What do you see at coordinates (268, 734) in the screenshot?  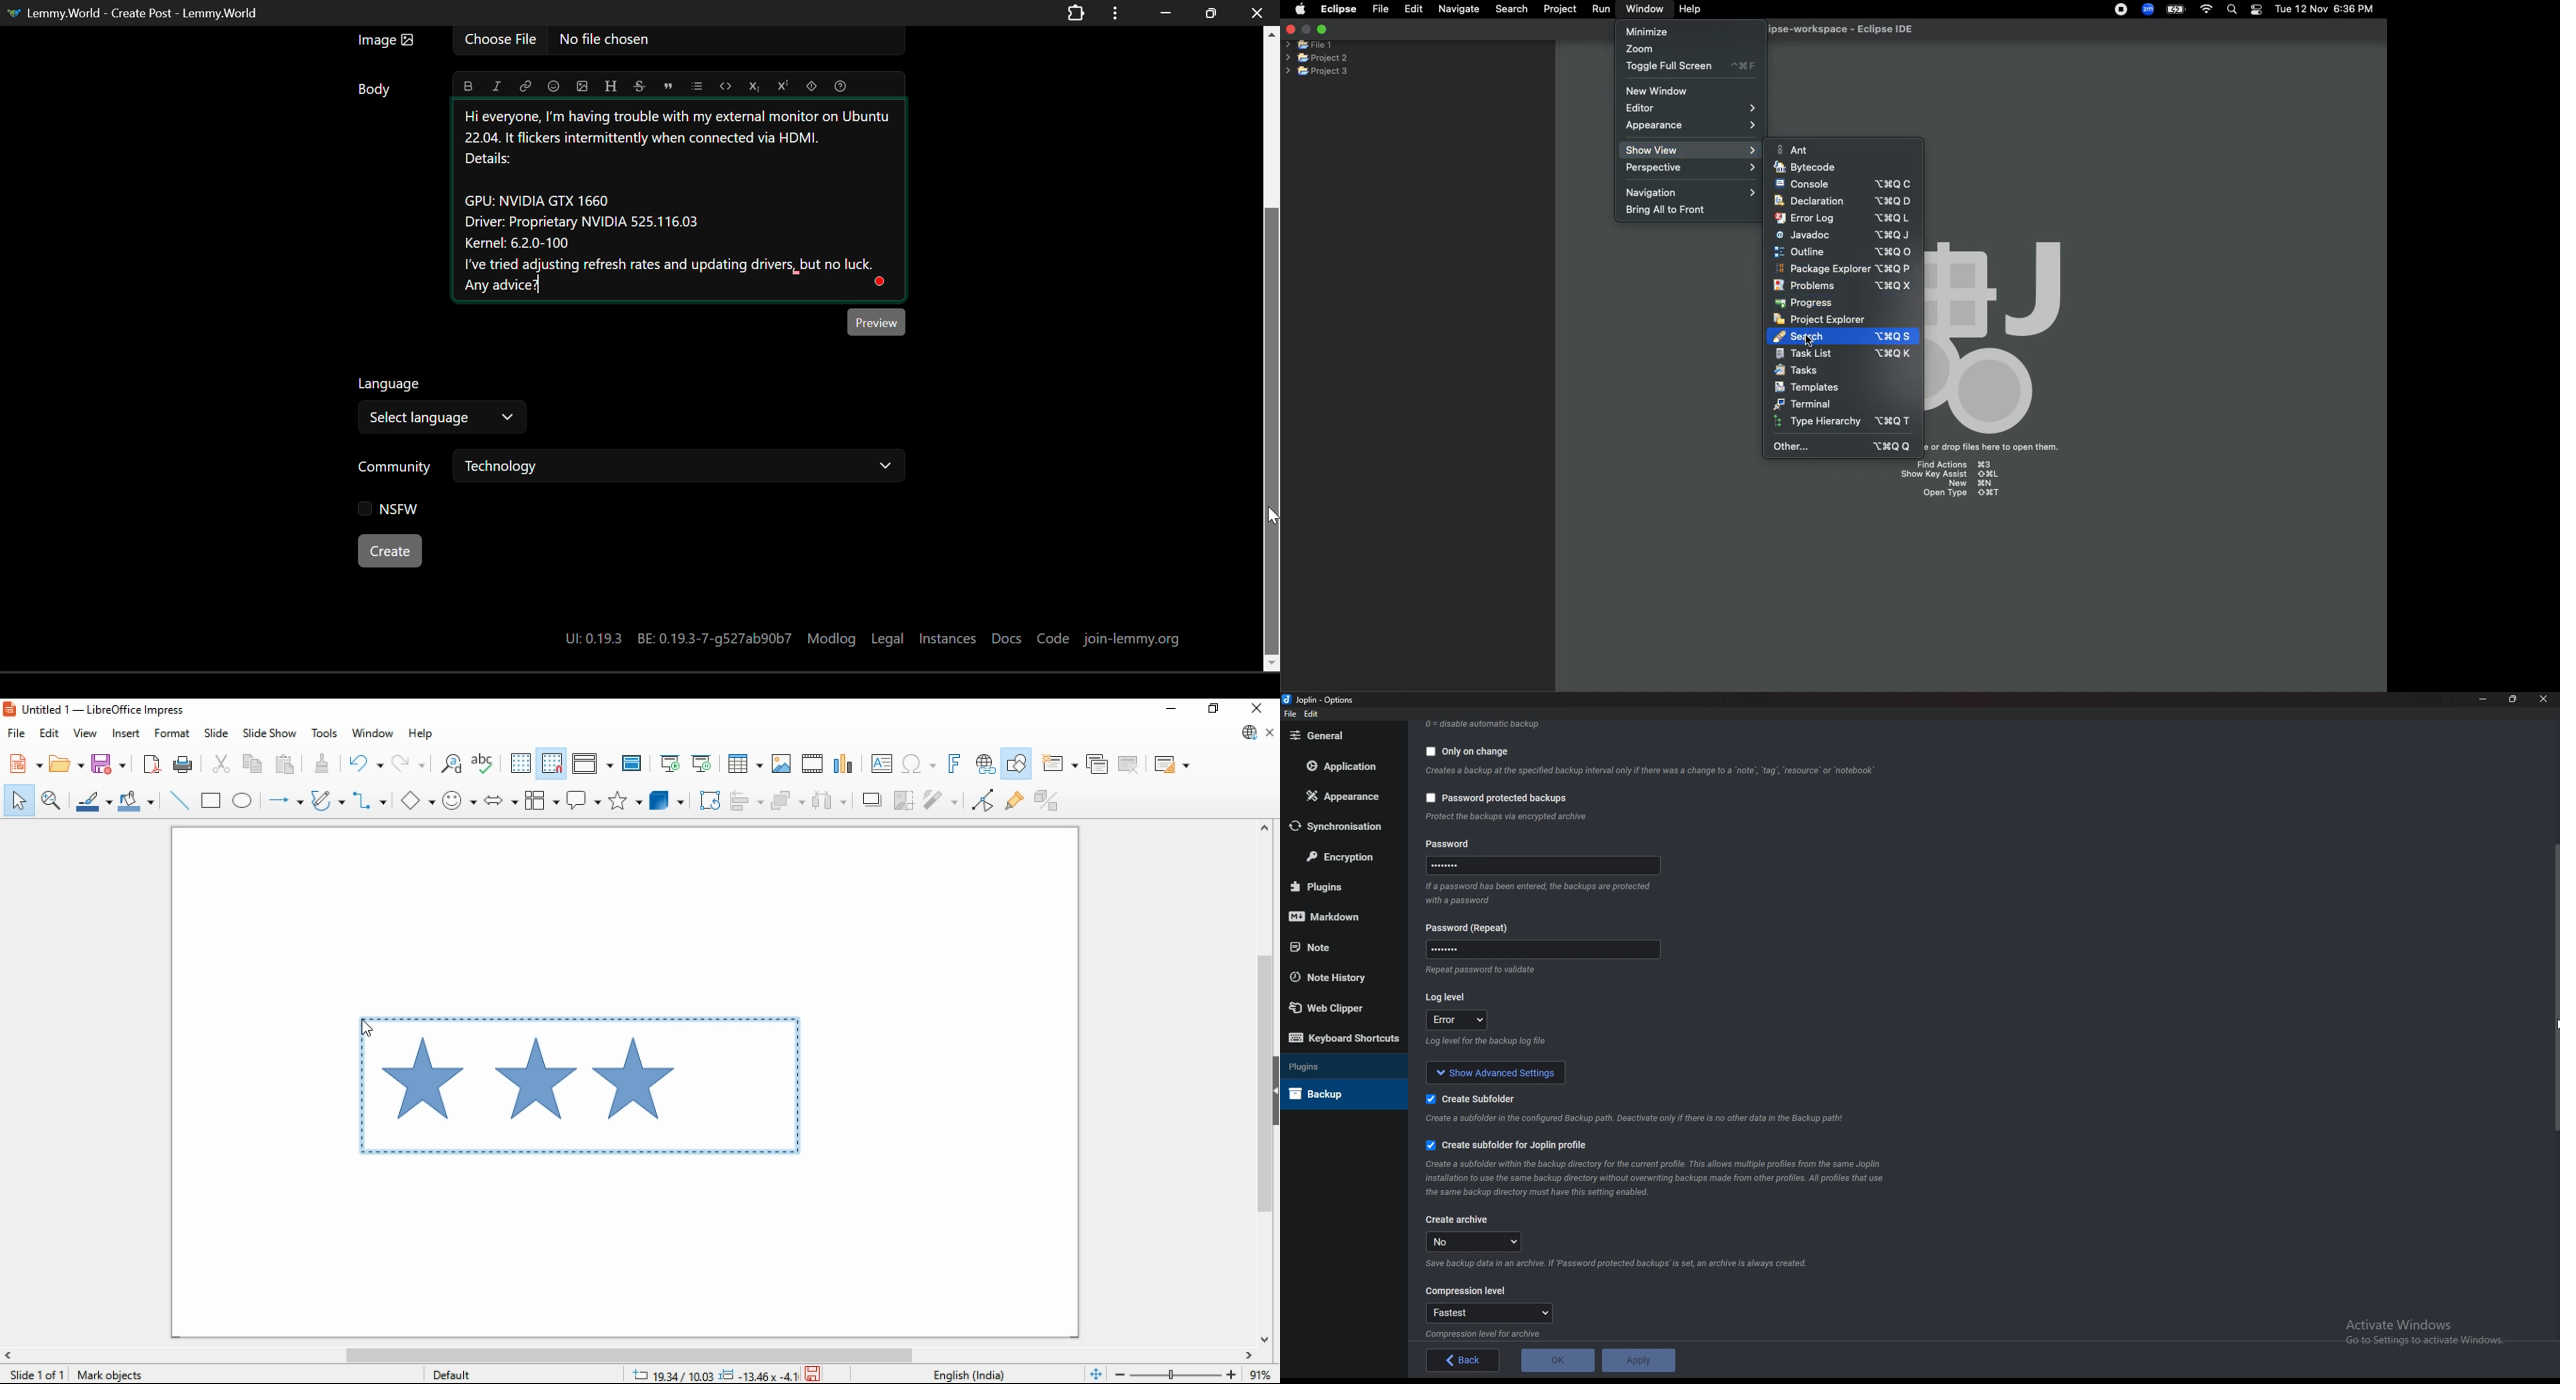 I see `slide show` at bounding box center [268, 734].